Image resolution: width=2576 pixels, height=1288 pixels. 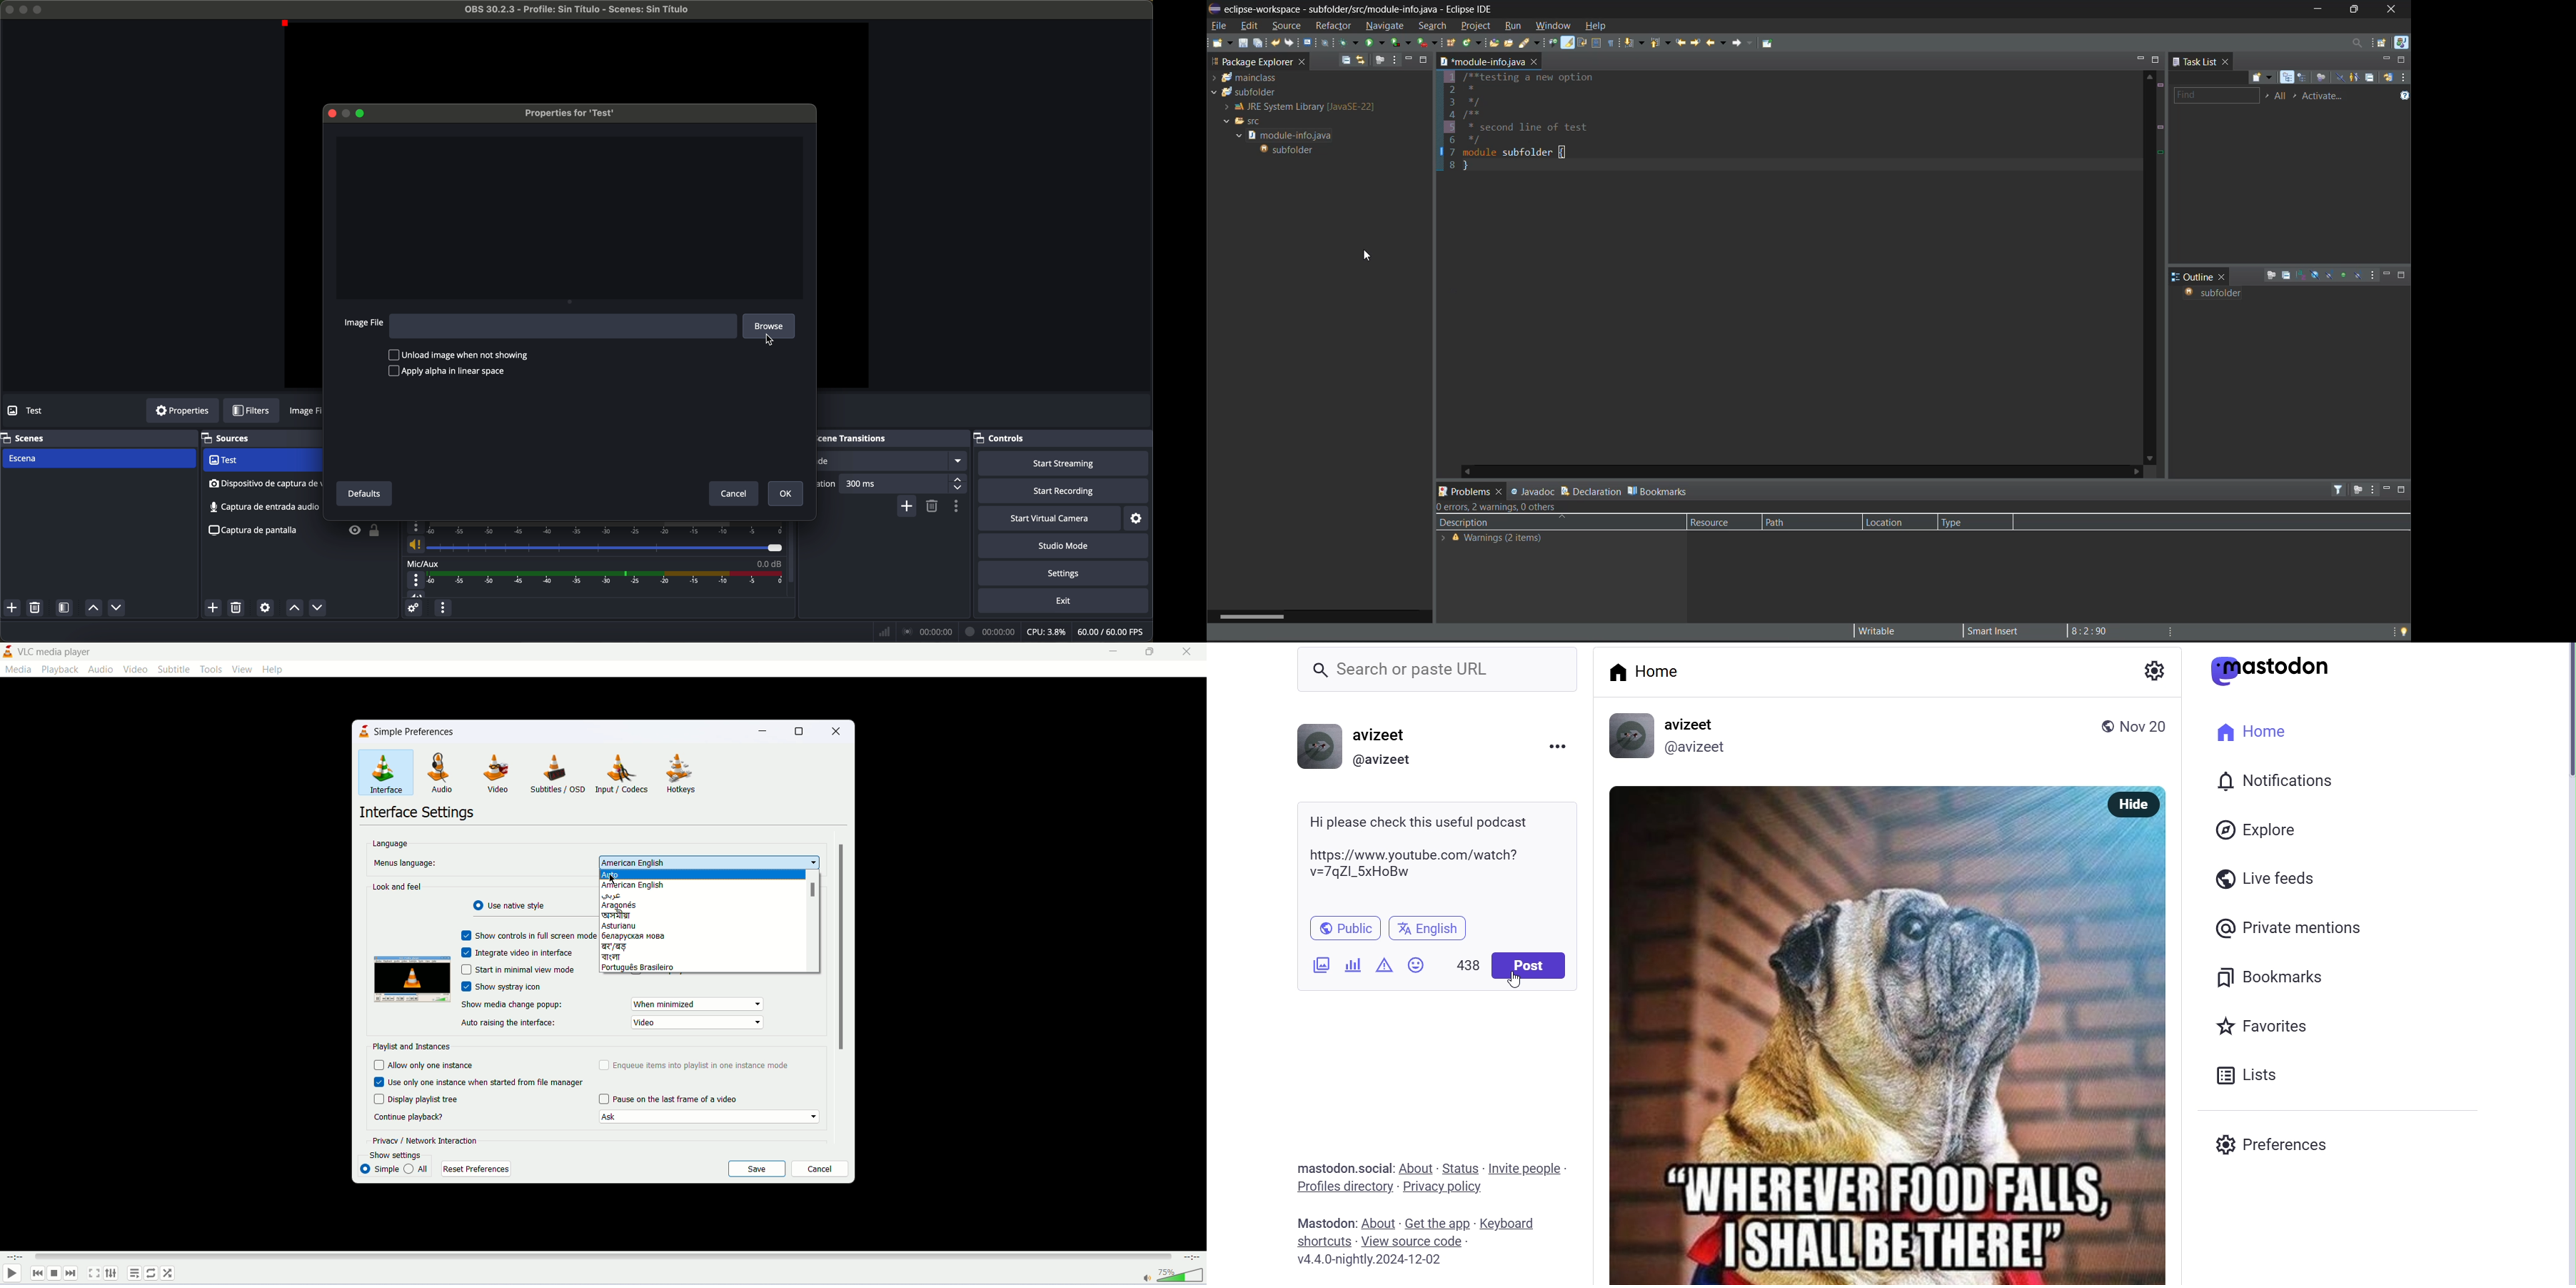 I want to click on run, so click(x=1516, y=26).